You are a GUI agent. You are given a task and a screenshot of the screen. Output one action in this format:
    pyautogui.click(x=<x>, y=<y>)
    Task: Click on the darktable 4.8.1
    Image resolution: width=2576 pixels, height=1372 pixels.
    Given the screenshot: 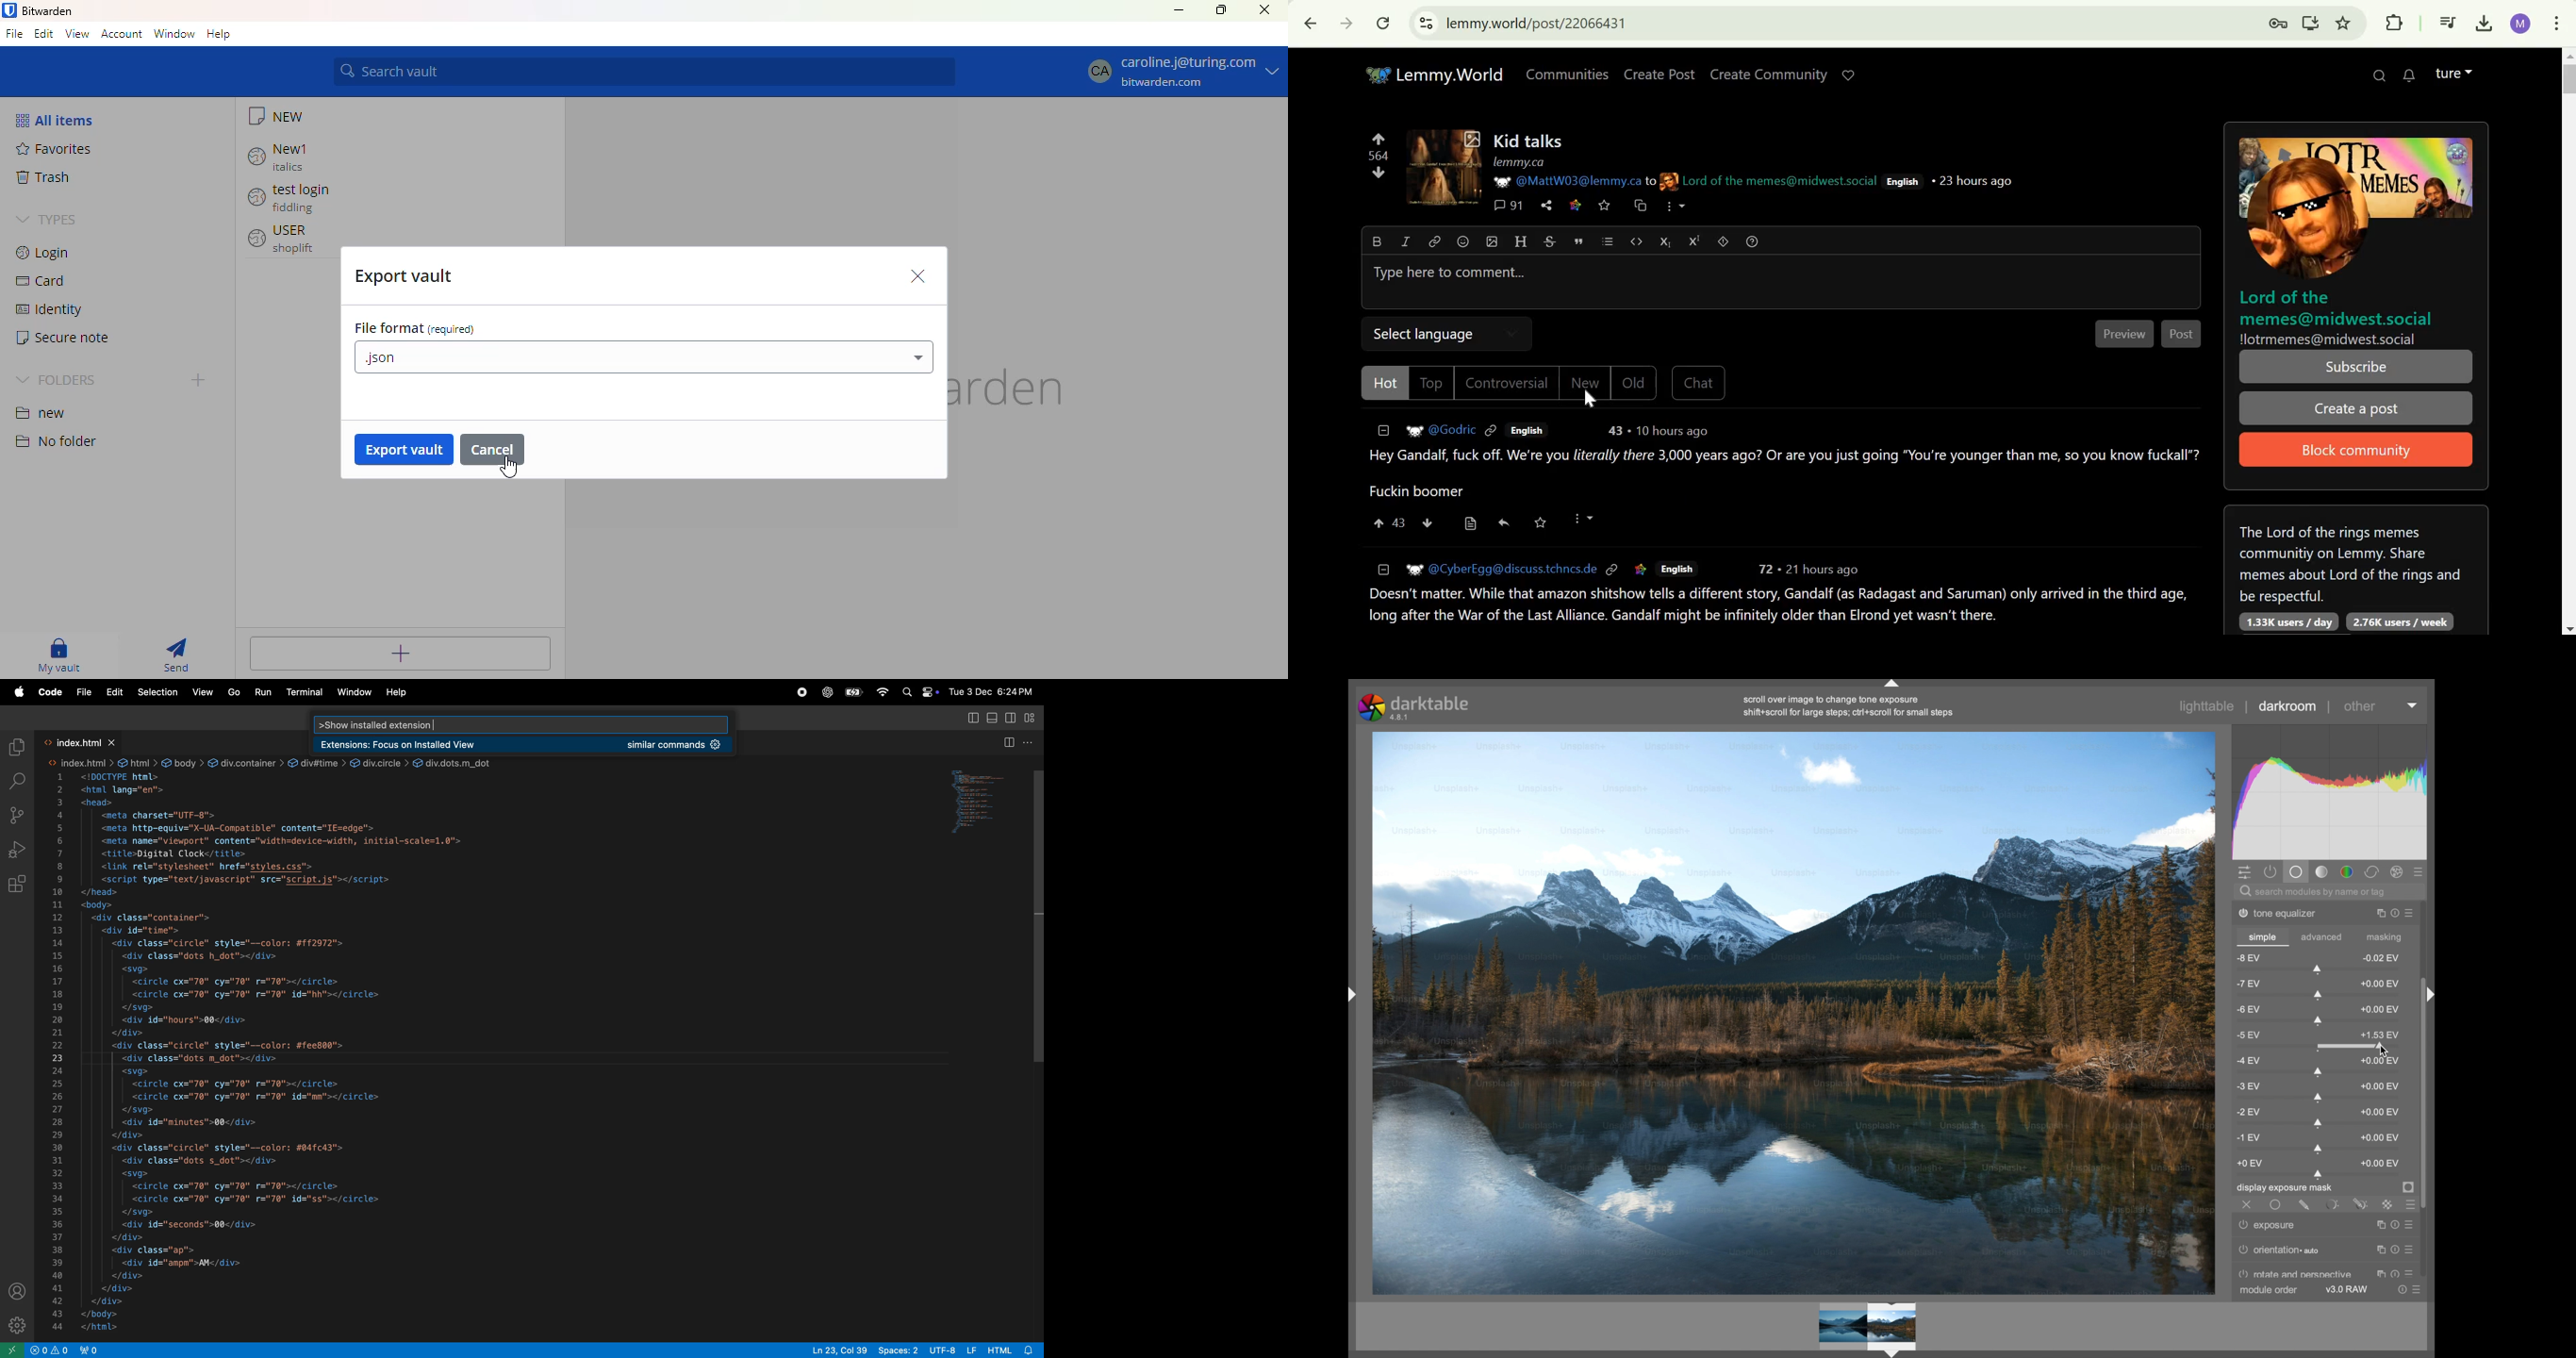 What is the action you would take?
    pyautogui.click(x=1414, y=707)
    